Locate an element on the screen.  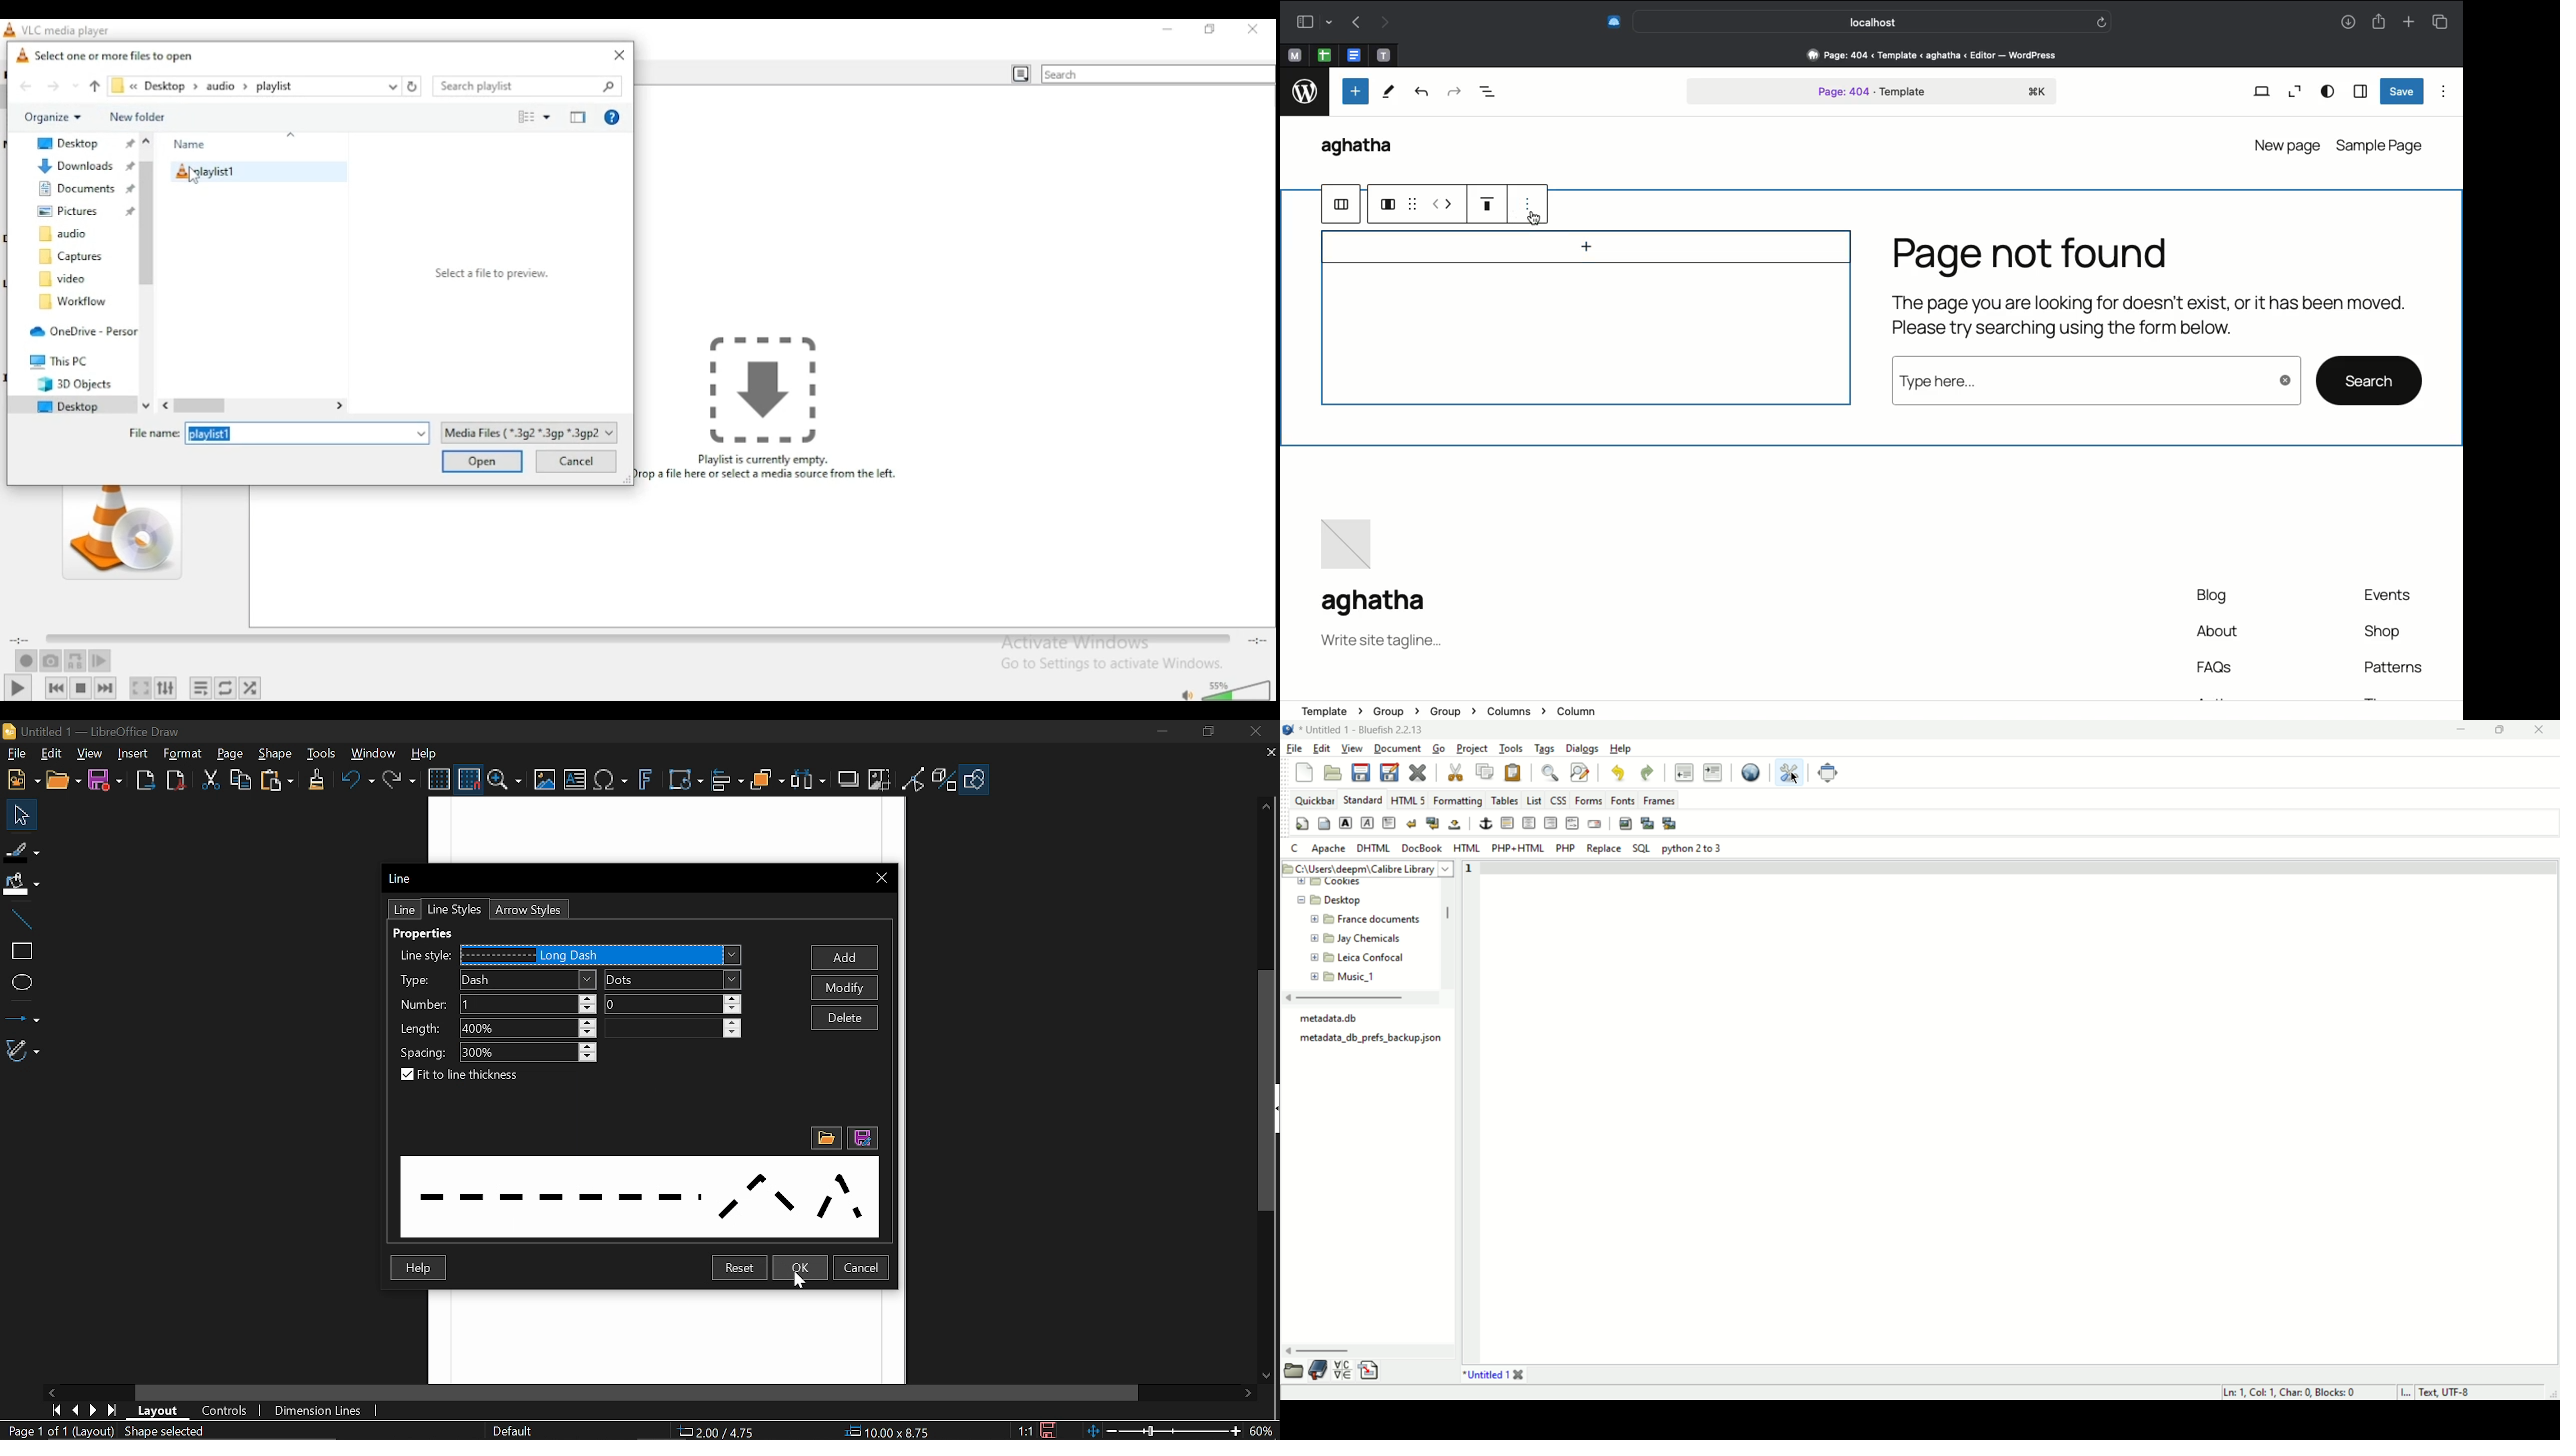
random is located at coordinates (254, 687).